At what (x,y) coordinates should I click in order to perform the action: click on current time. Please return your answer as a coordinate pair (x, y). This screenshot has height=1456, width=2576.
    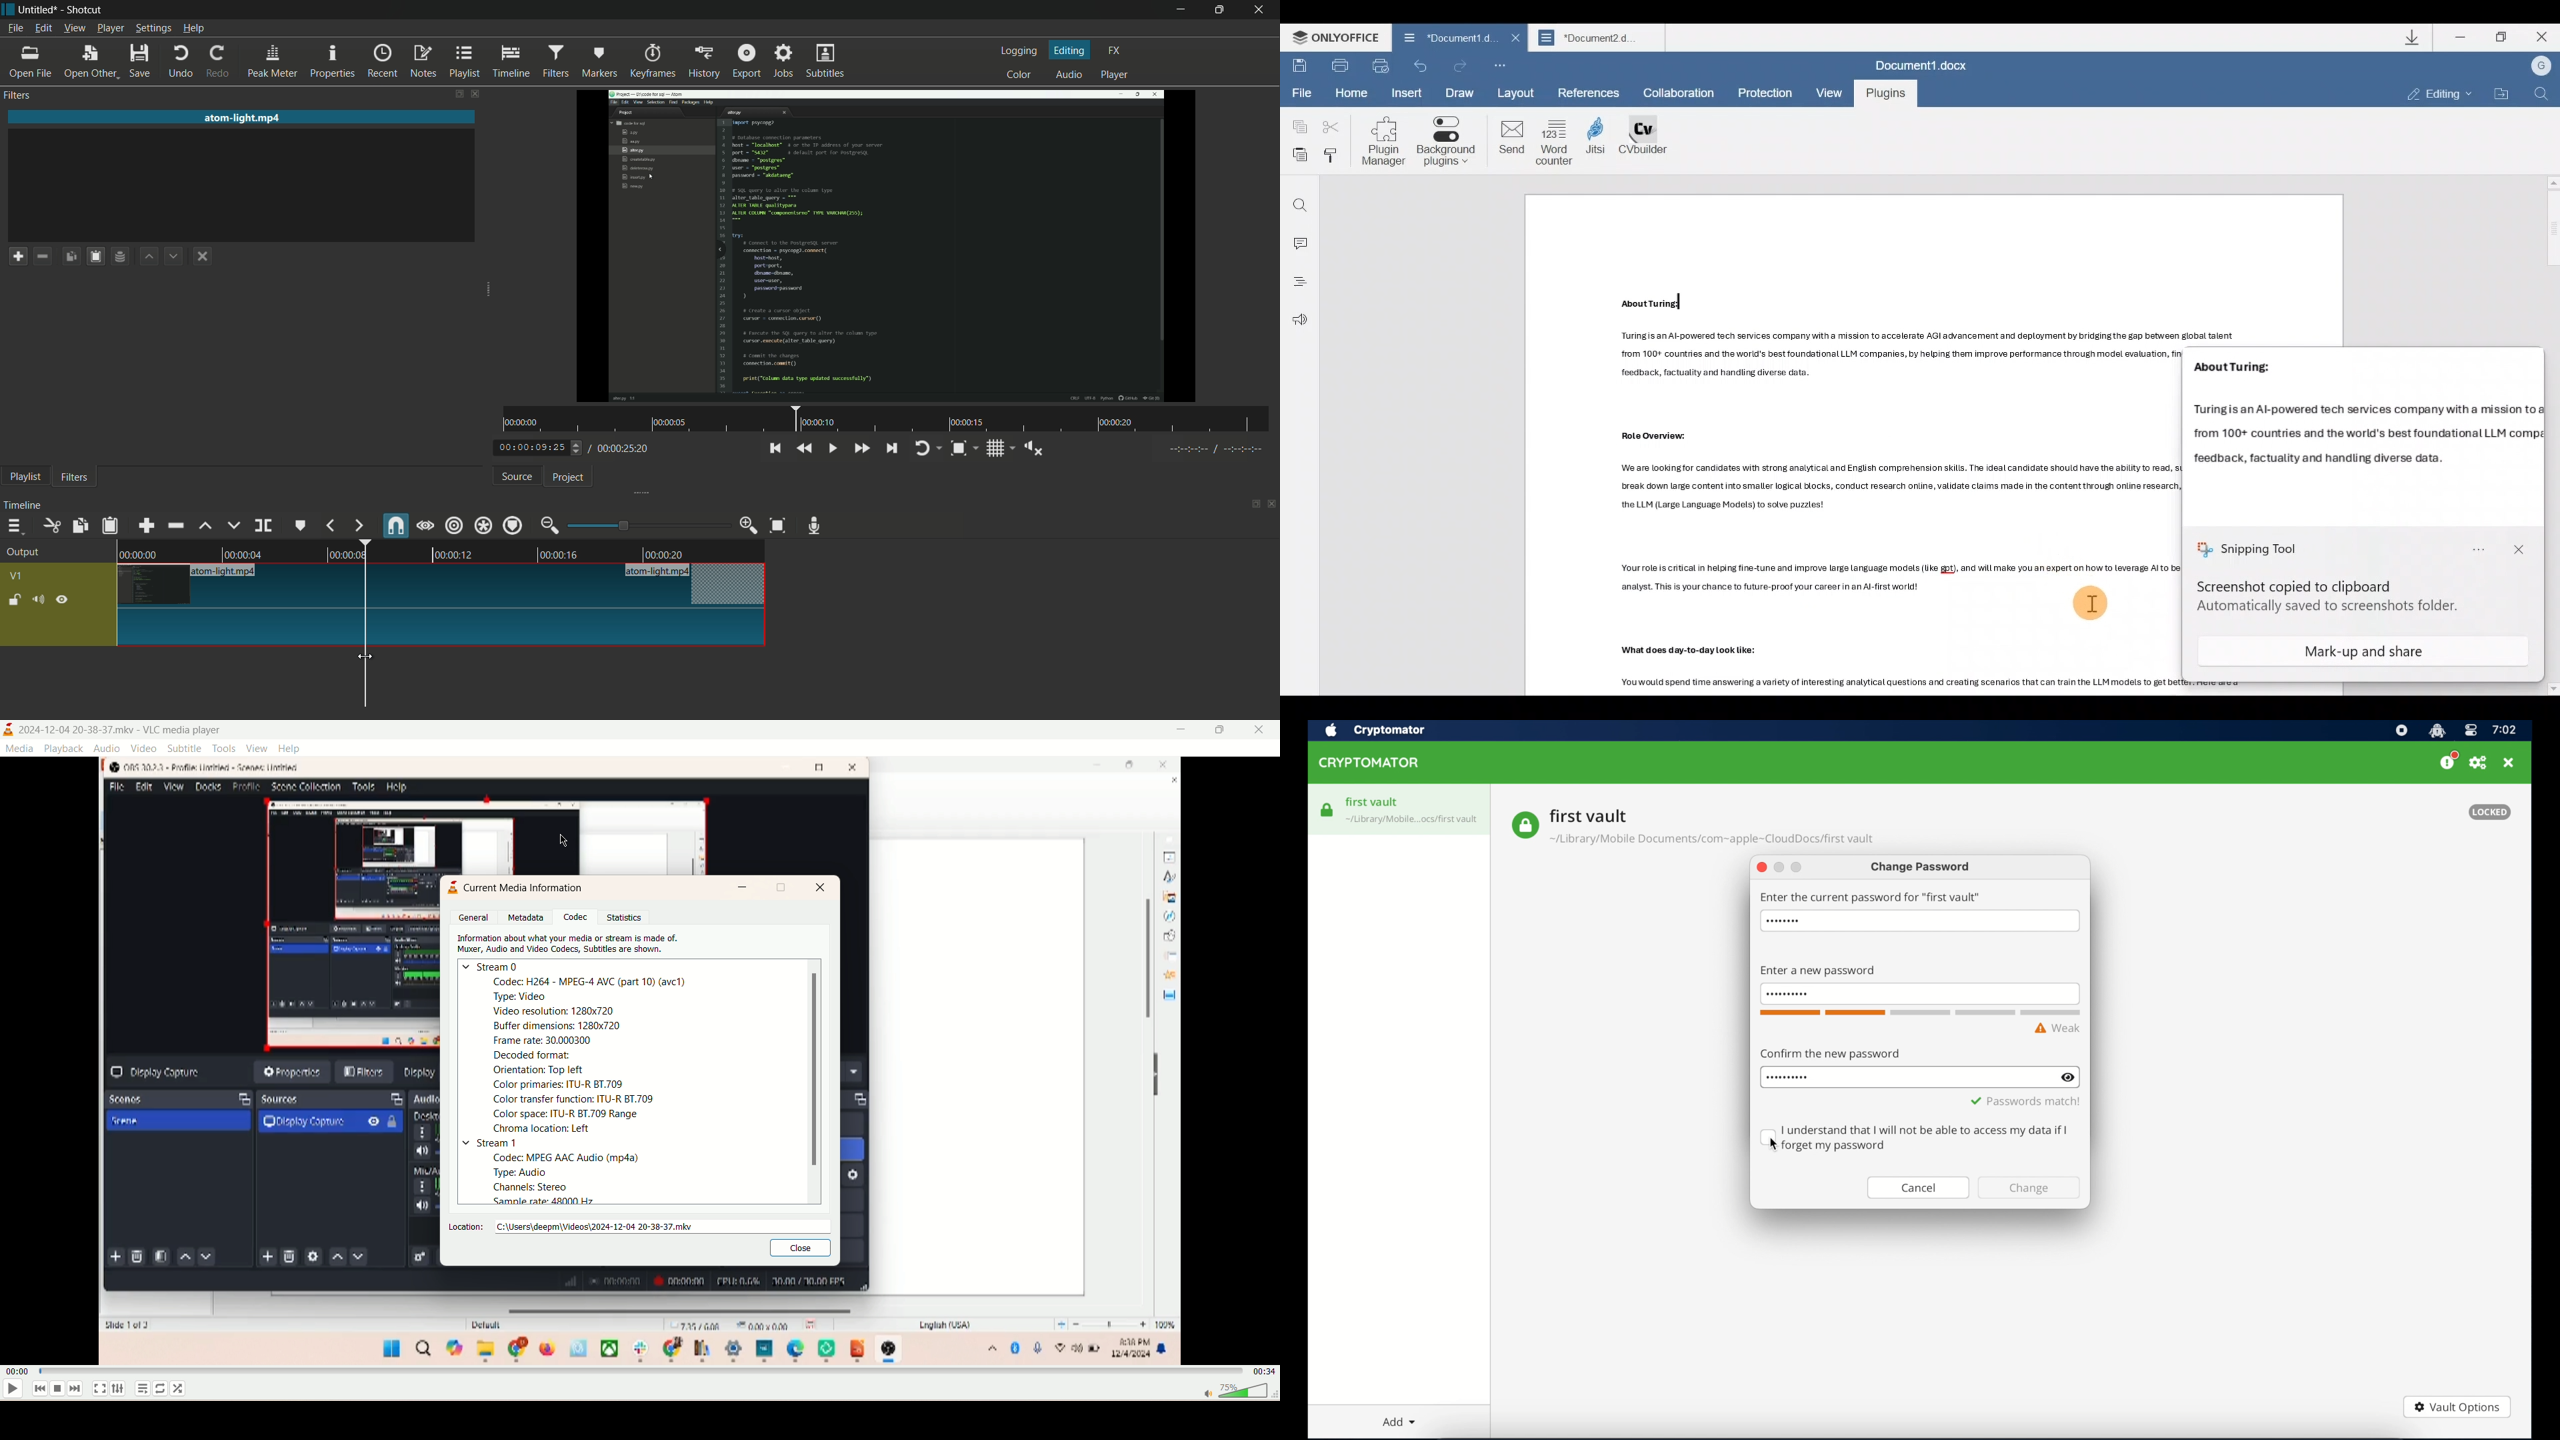
    Looking at the image, I should click on (537, 448).